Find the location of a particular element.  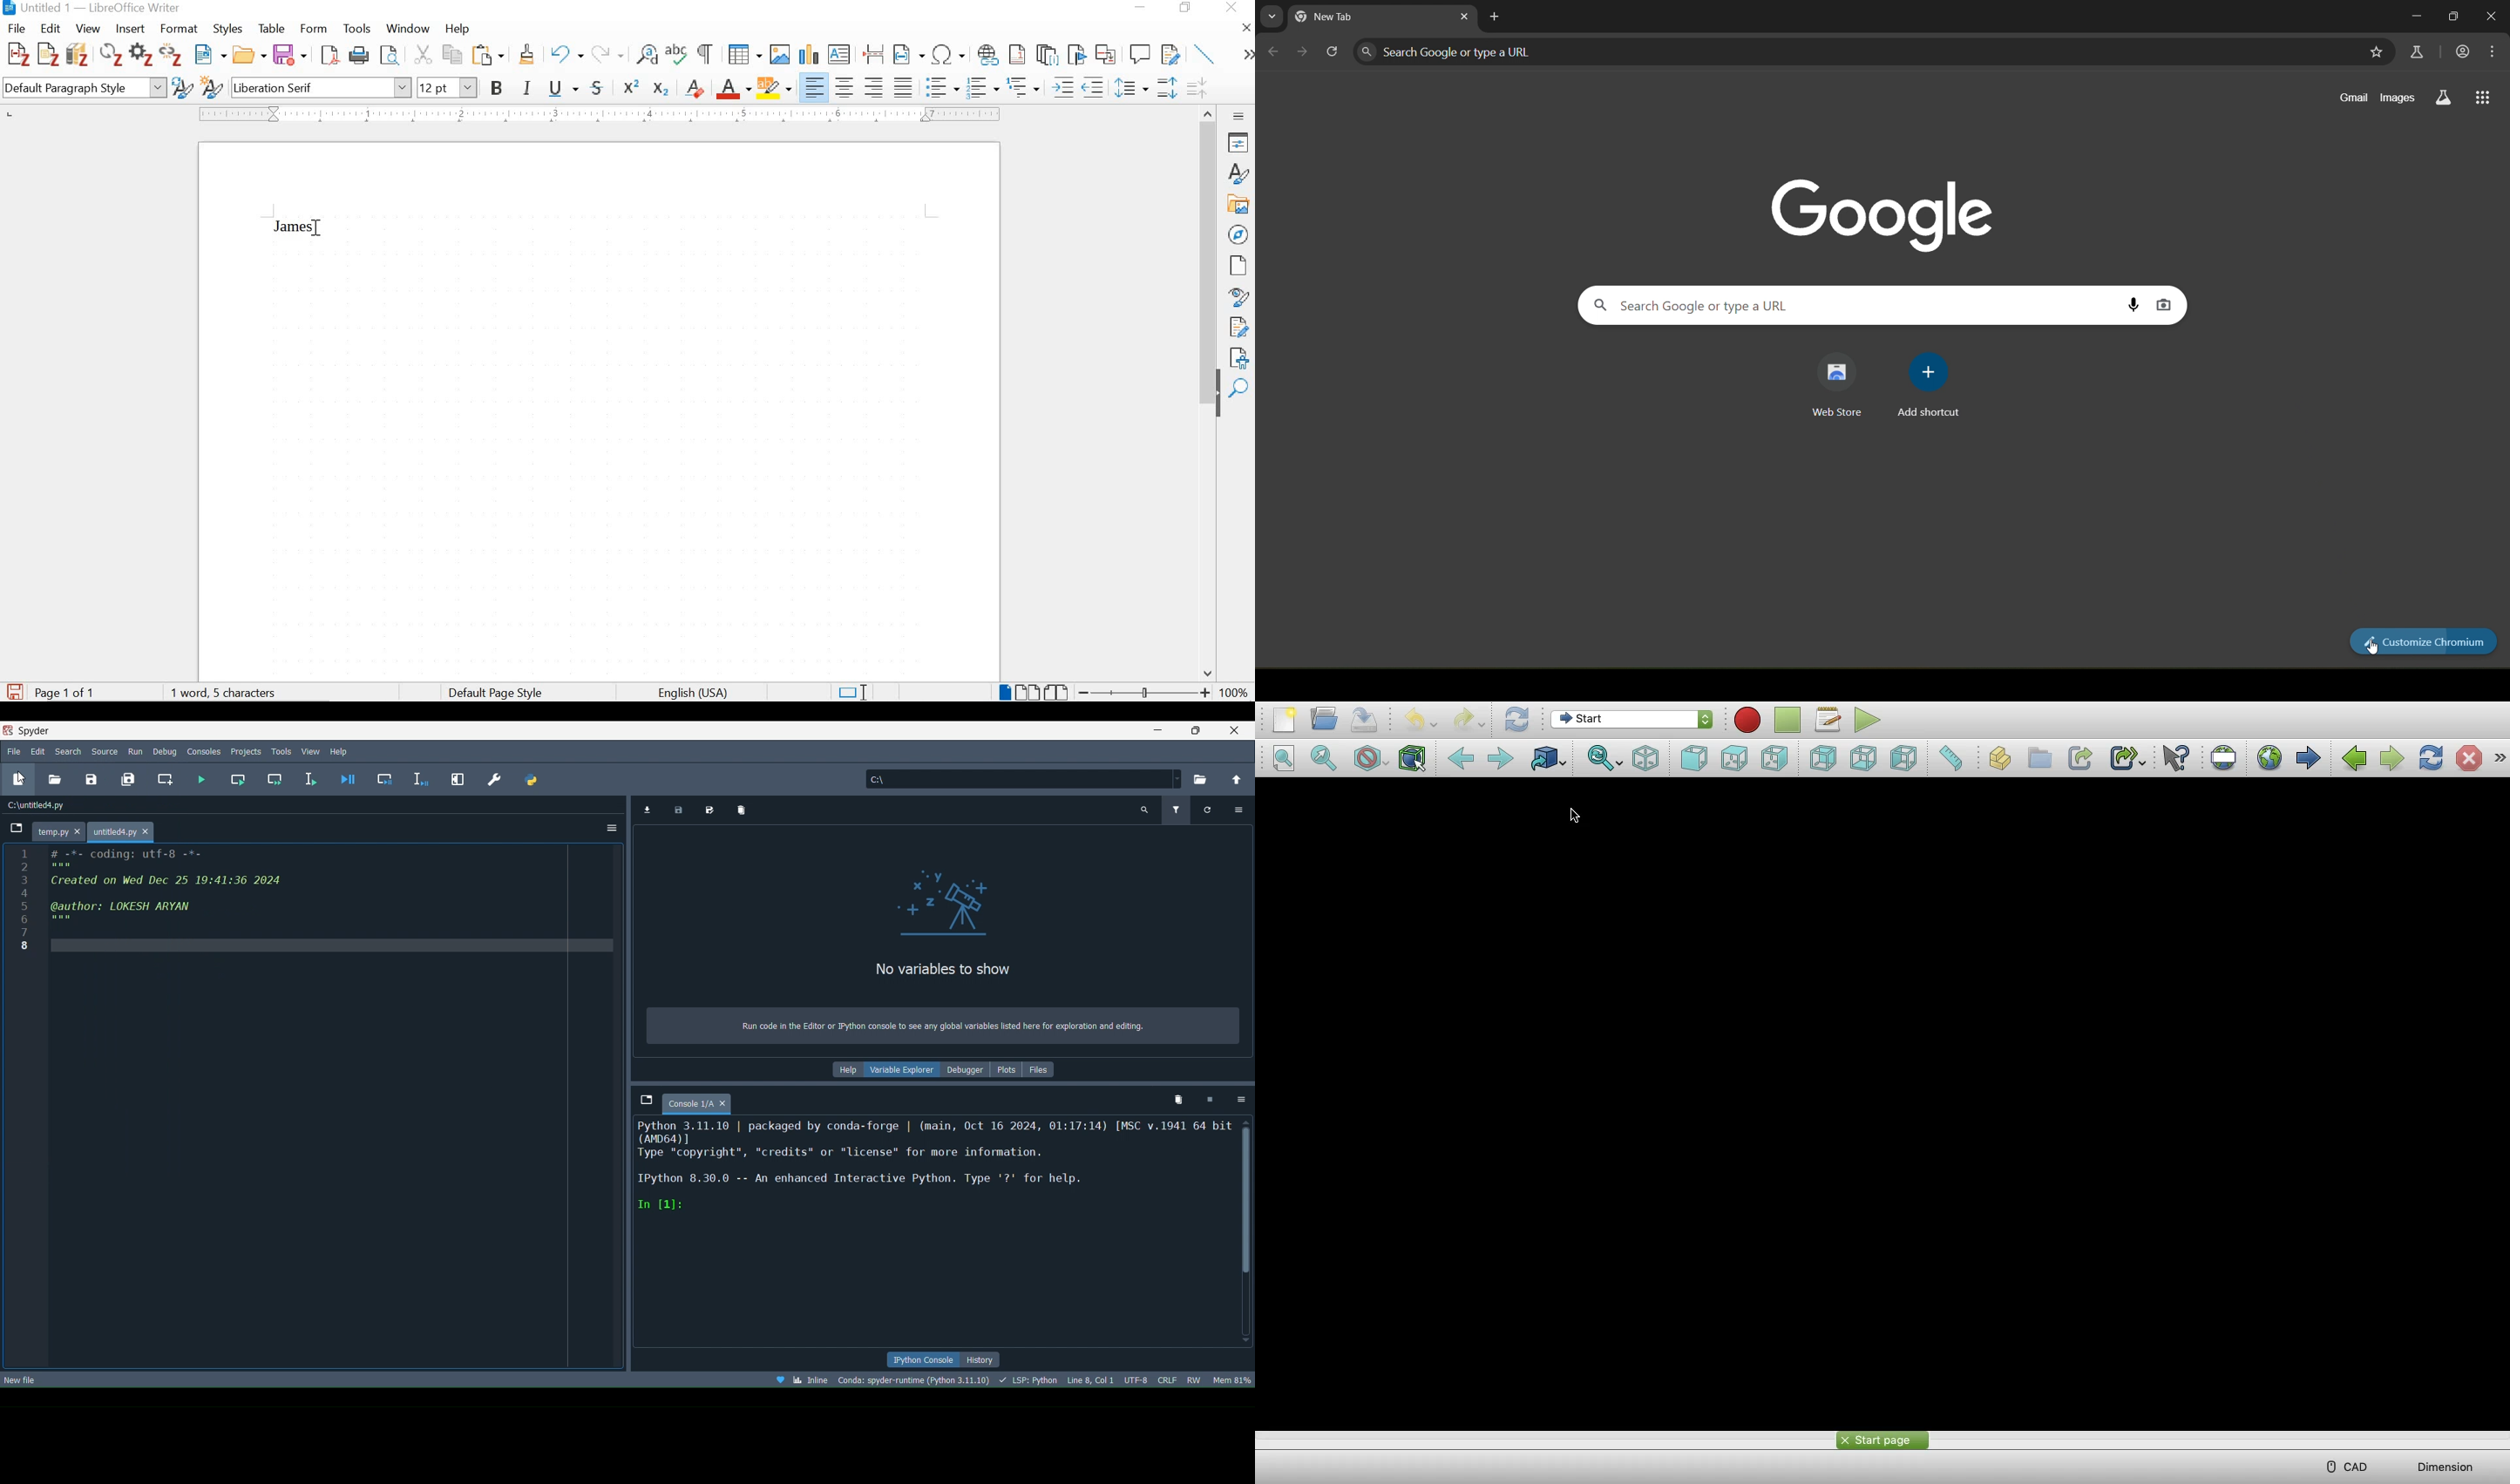

insert field is located at coordinates (909, 55).